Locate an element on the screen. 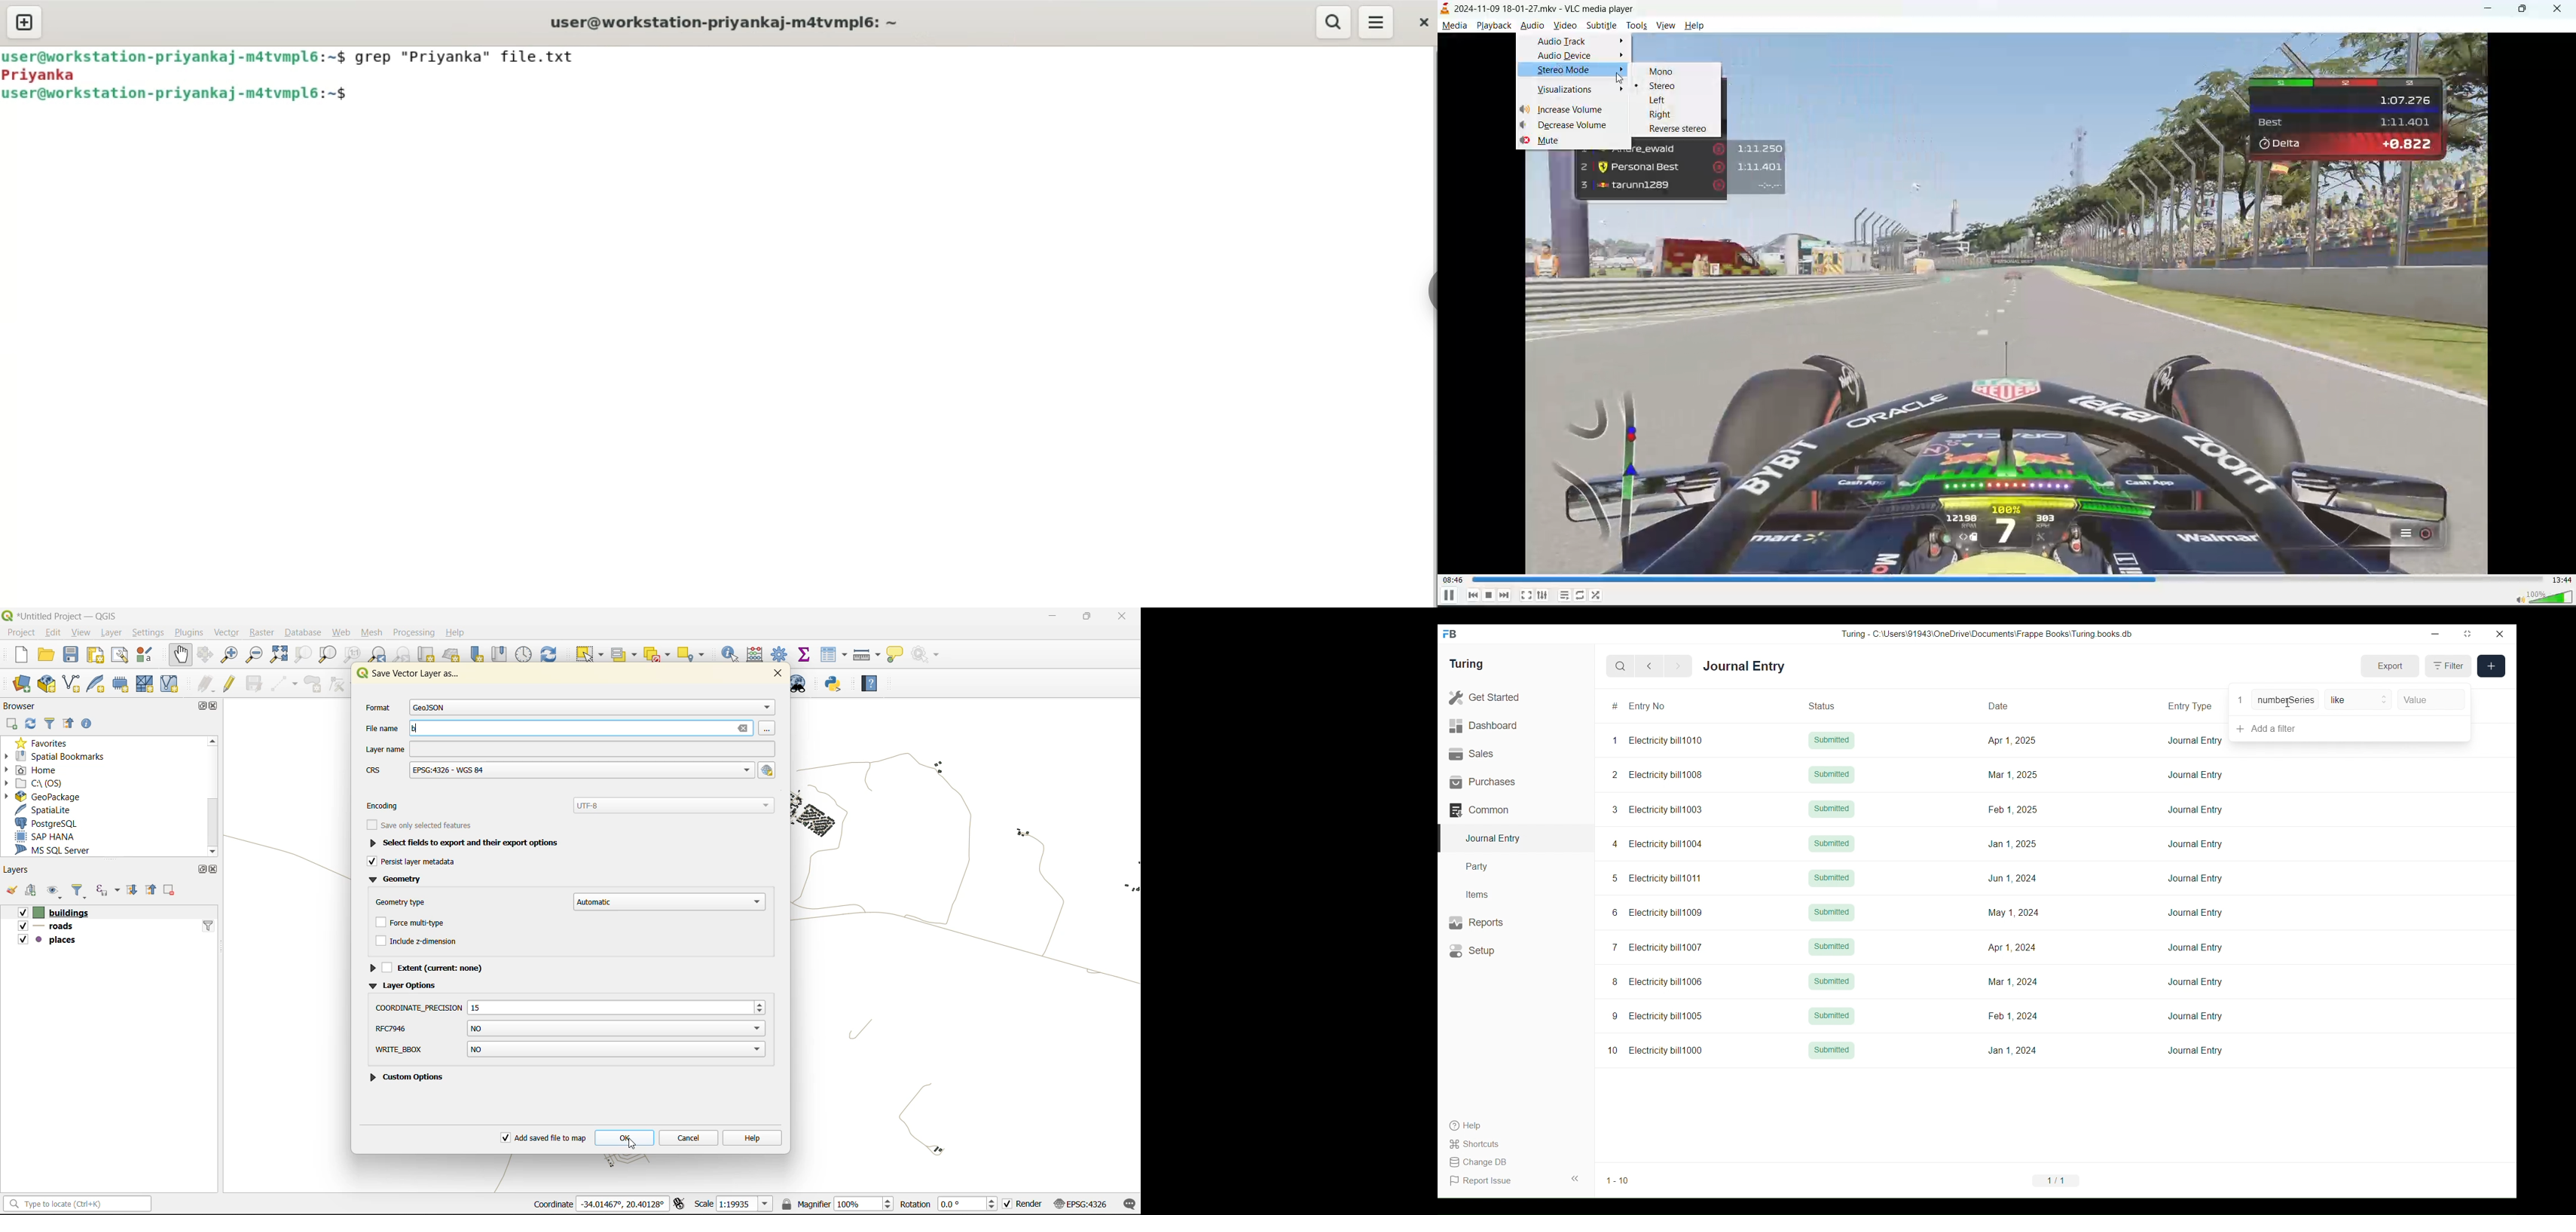 This screenshot has height=1232, width=2576. Submitted is located at coordinates (1832, 878).